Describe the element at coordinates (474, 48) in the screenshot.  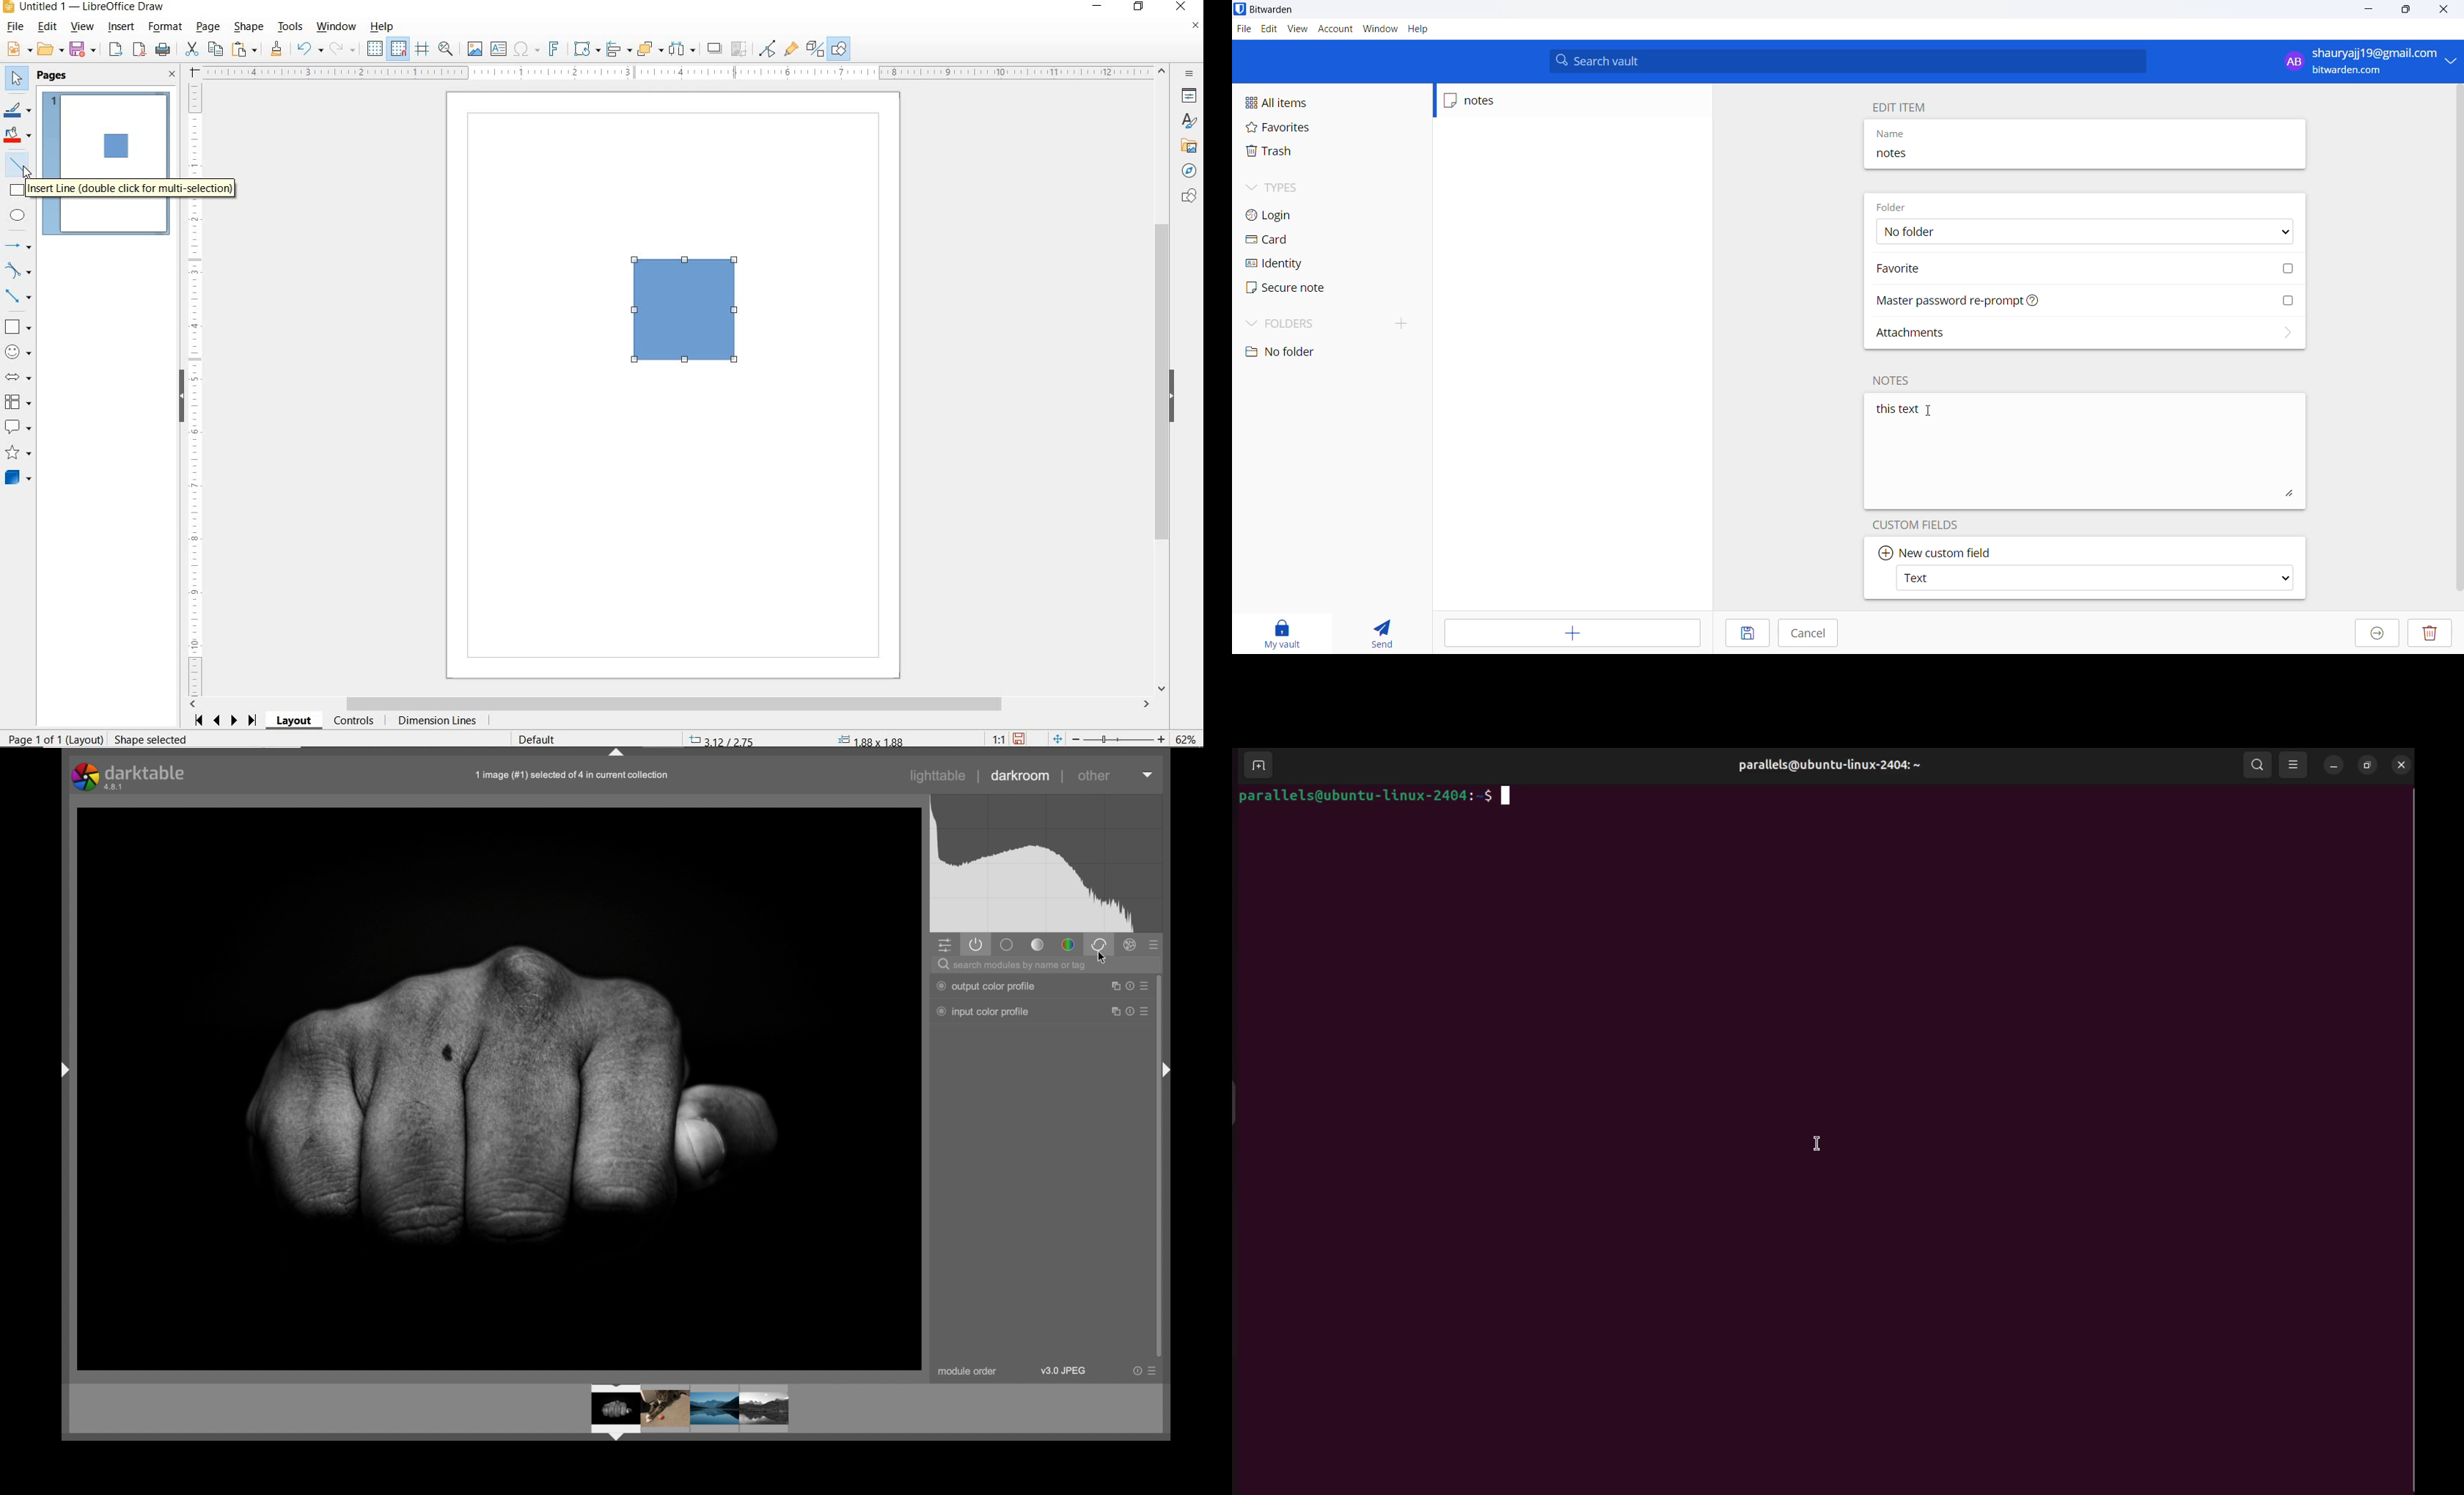
I see `IMAGE` at that location.